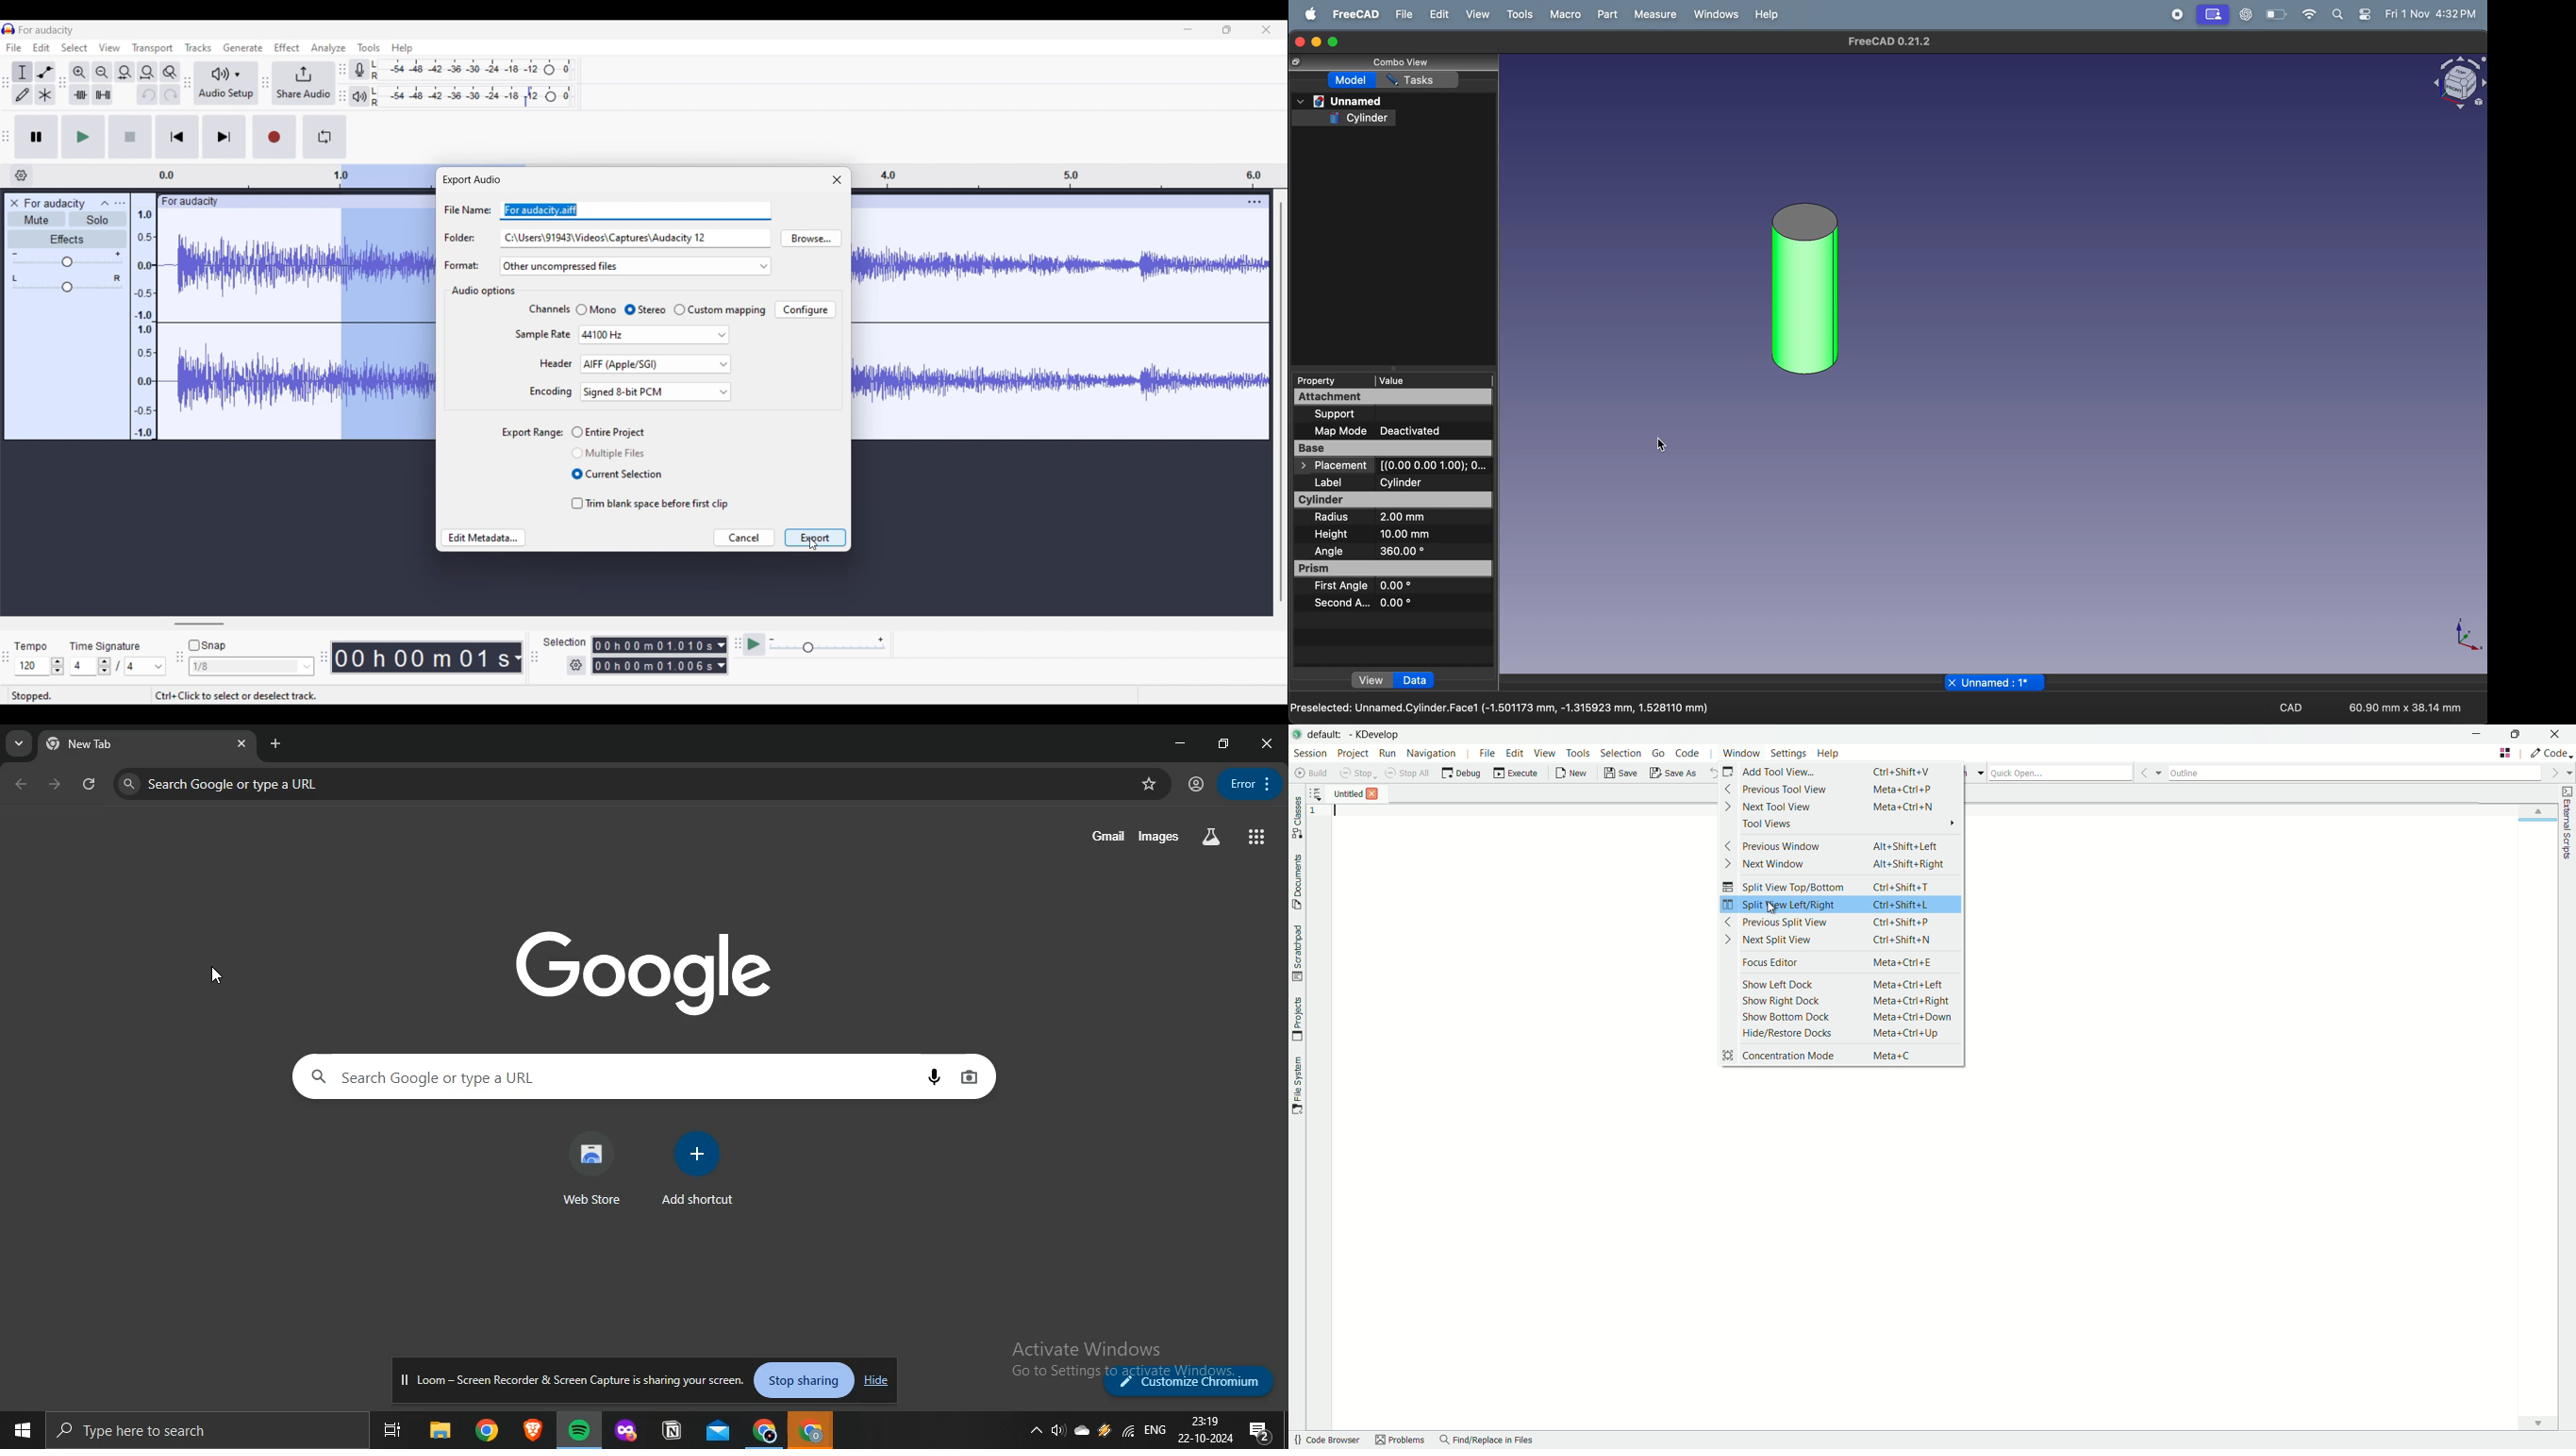 This screenshot has height=1456, width=2576. Describe the element at coordinates (1373, 680) in the screenshot. I see `view` at that location.